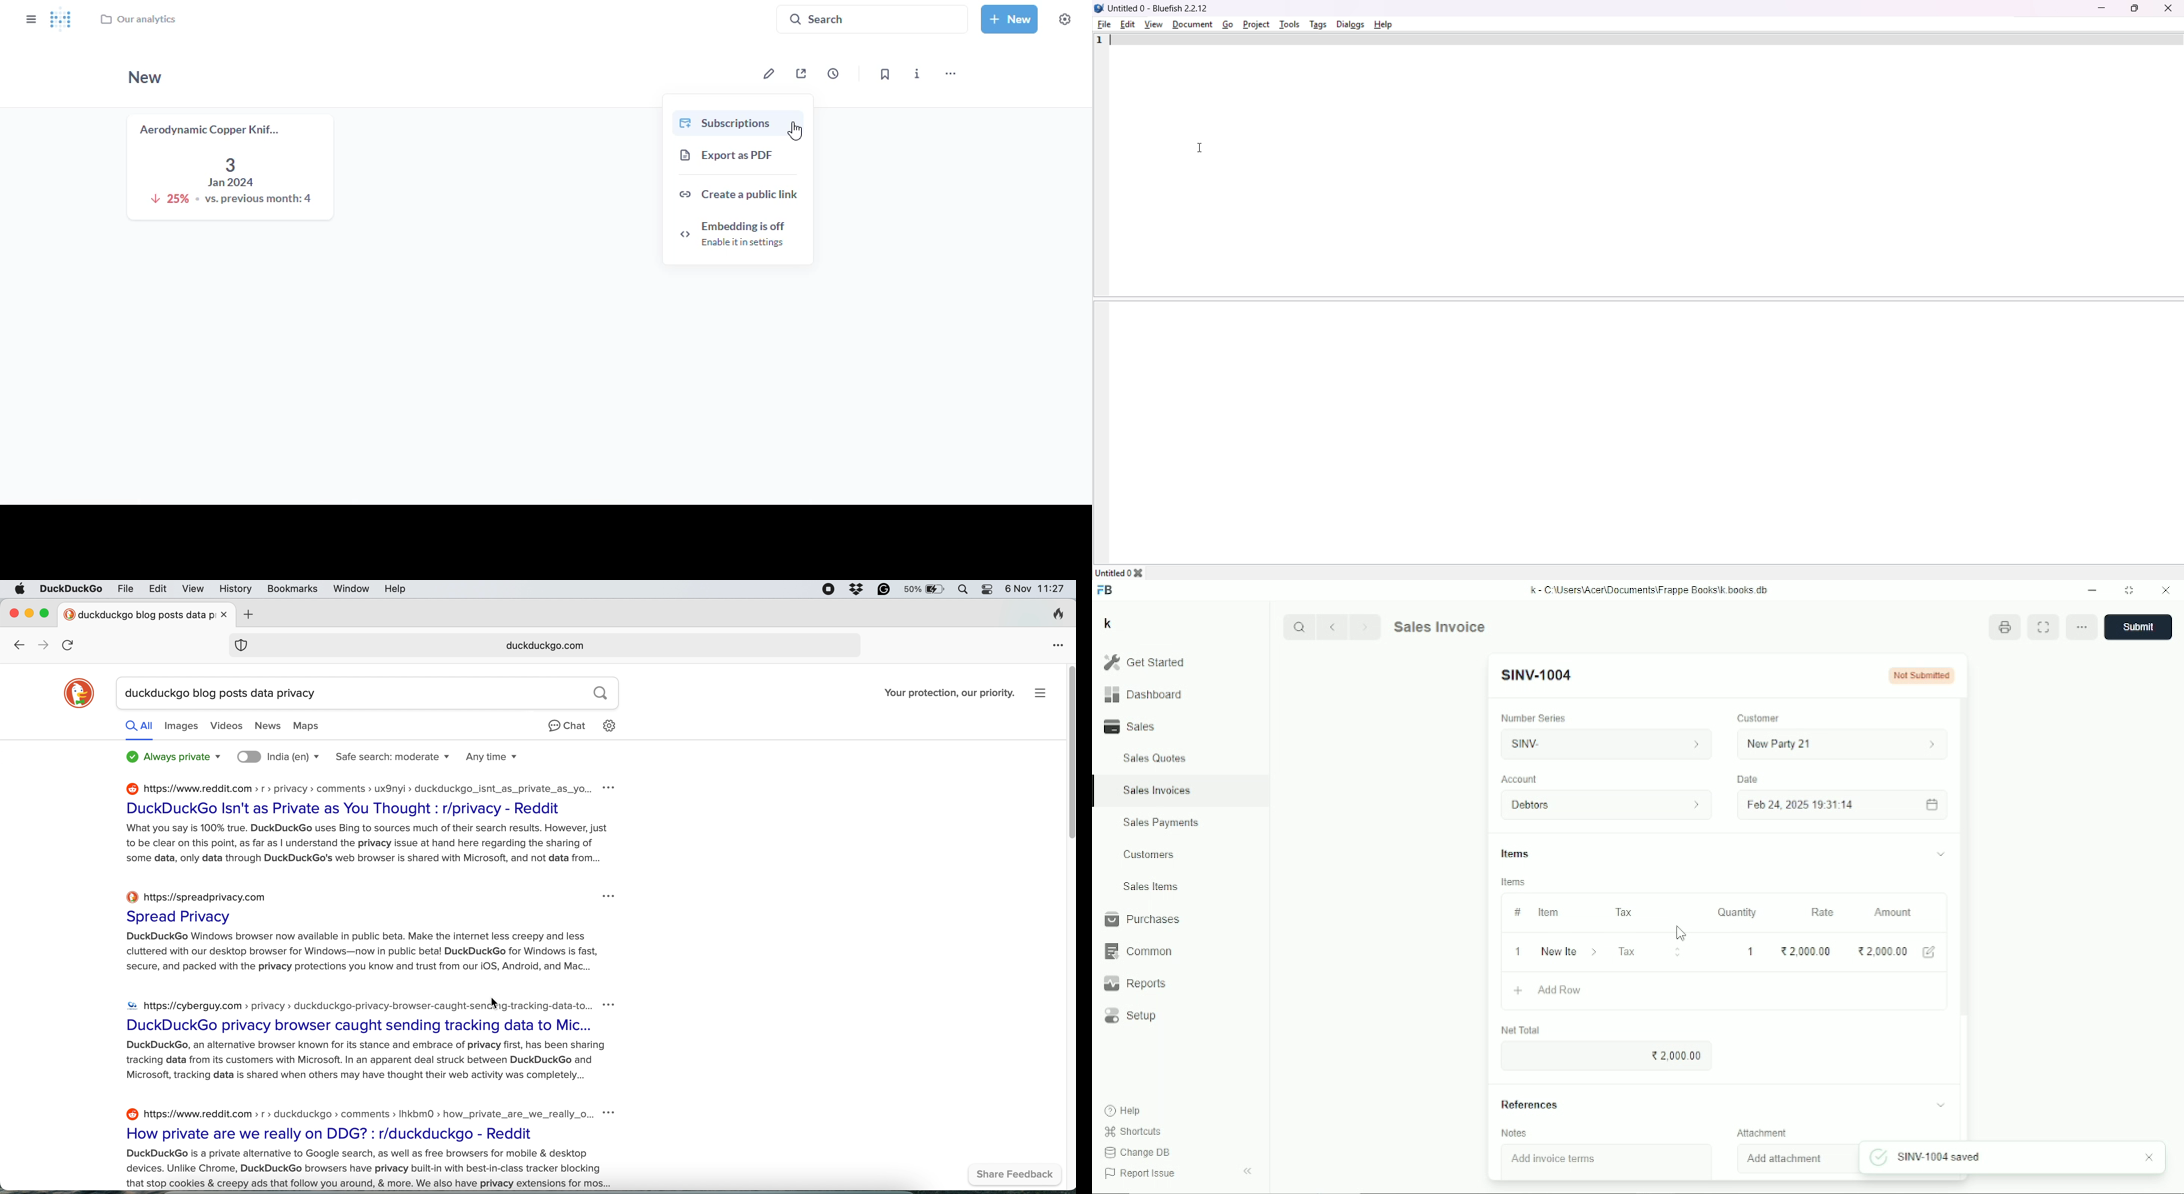 This screenshot has width=2184, height=1204. I want to click on New entry, so click(1537, 676).